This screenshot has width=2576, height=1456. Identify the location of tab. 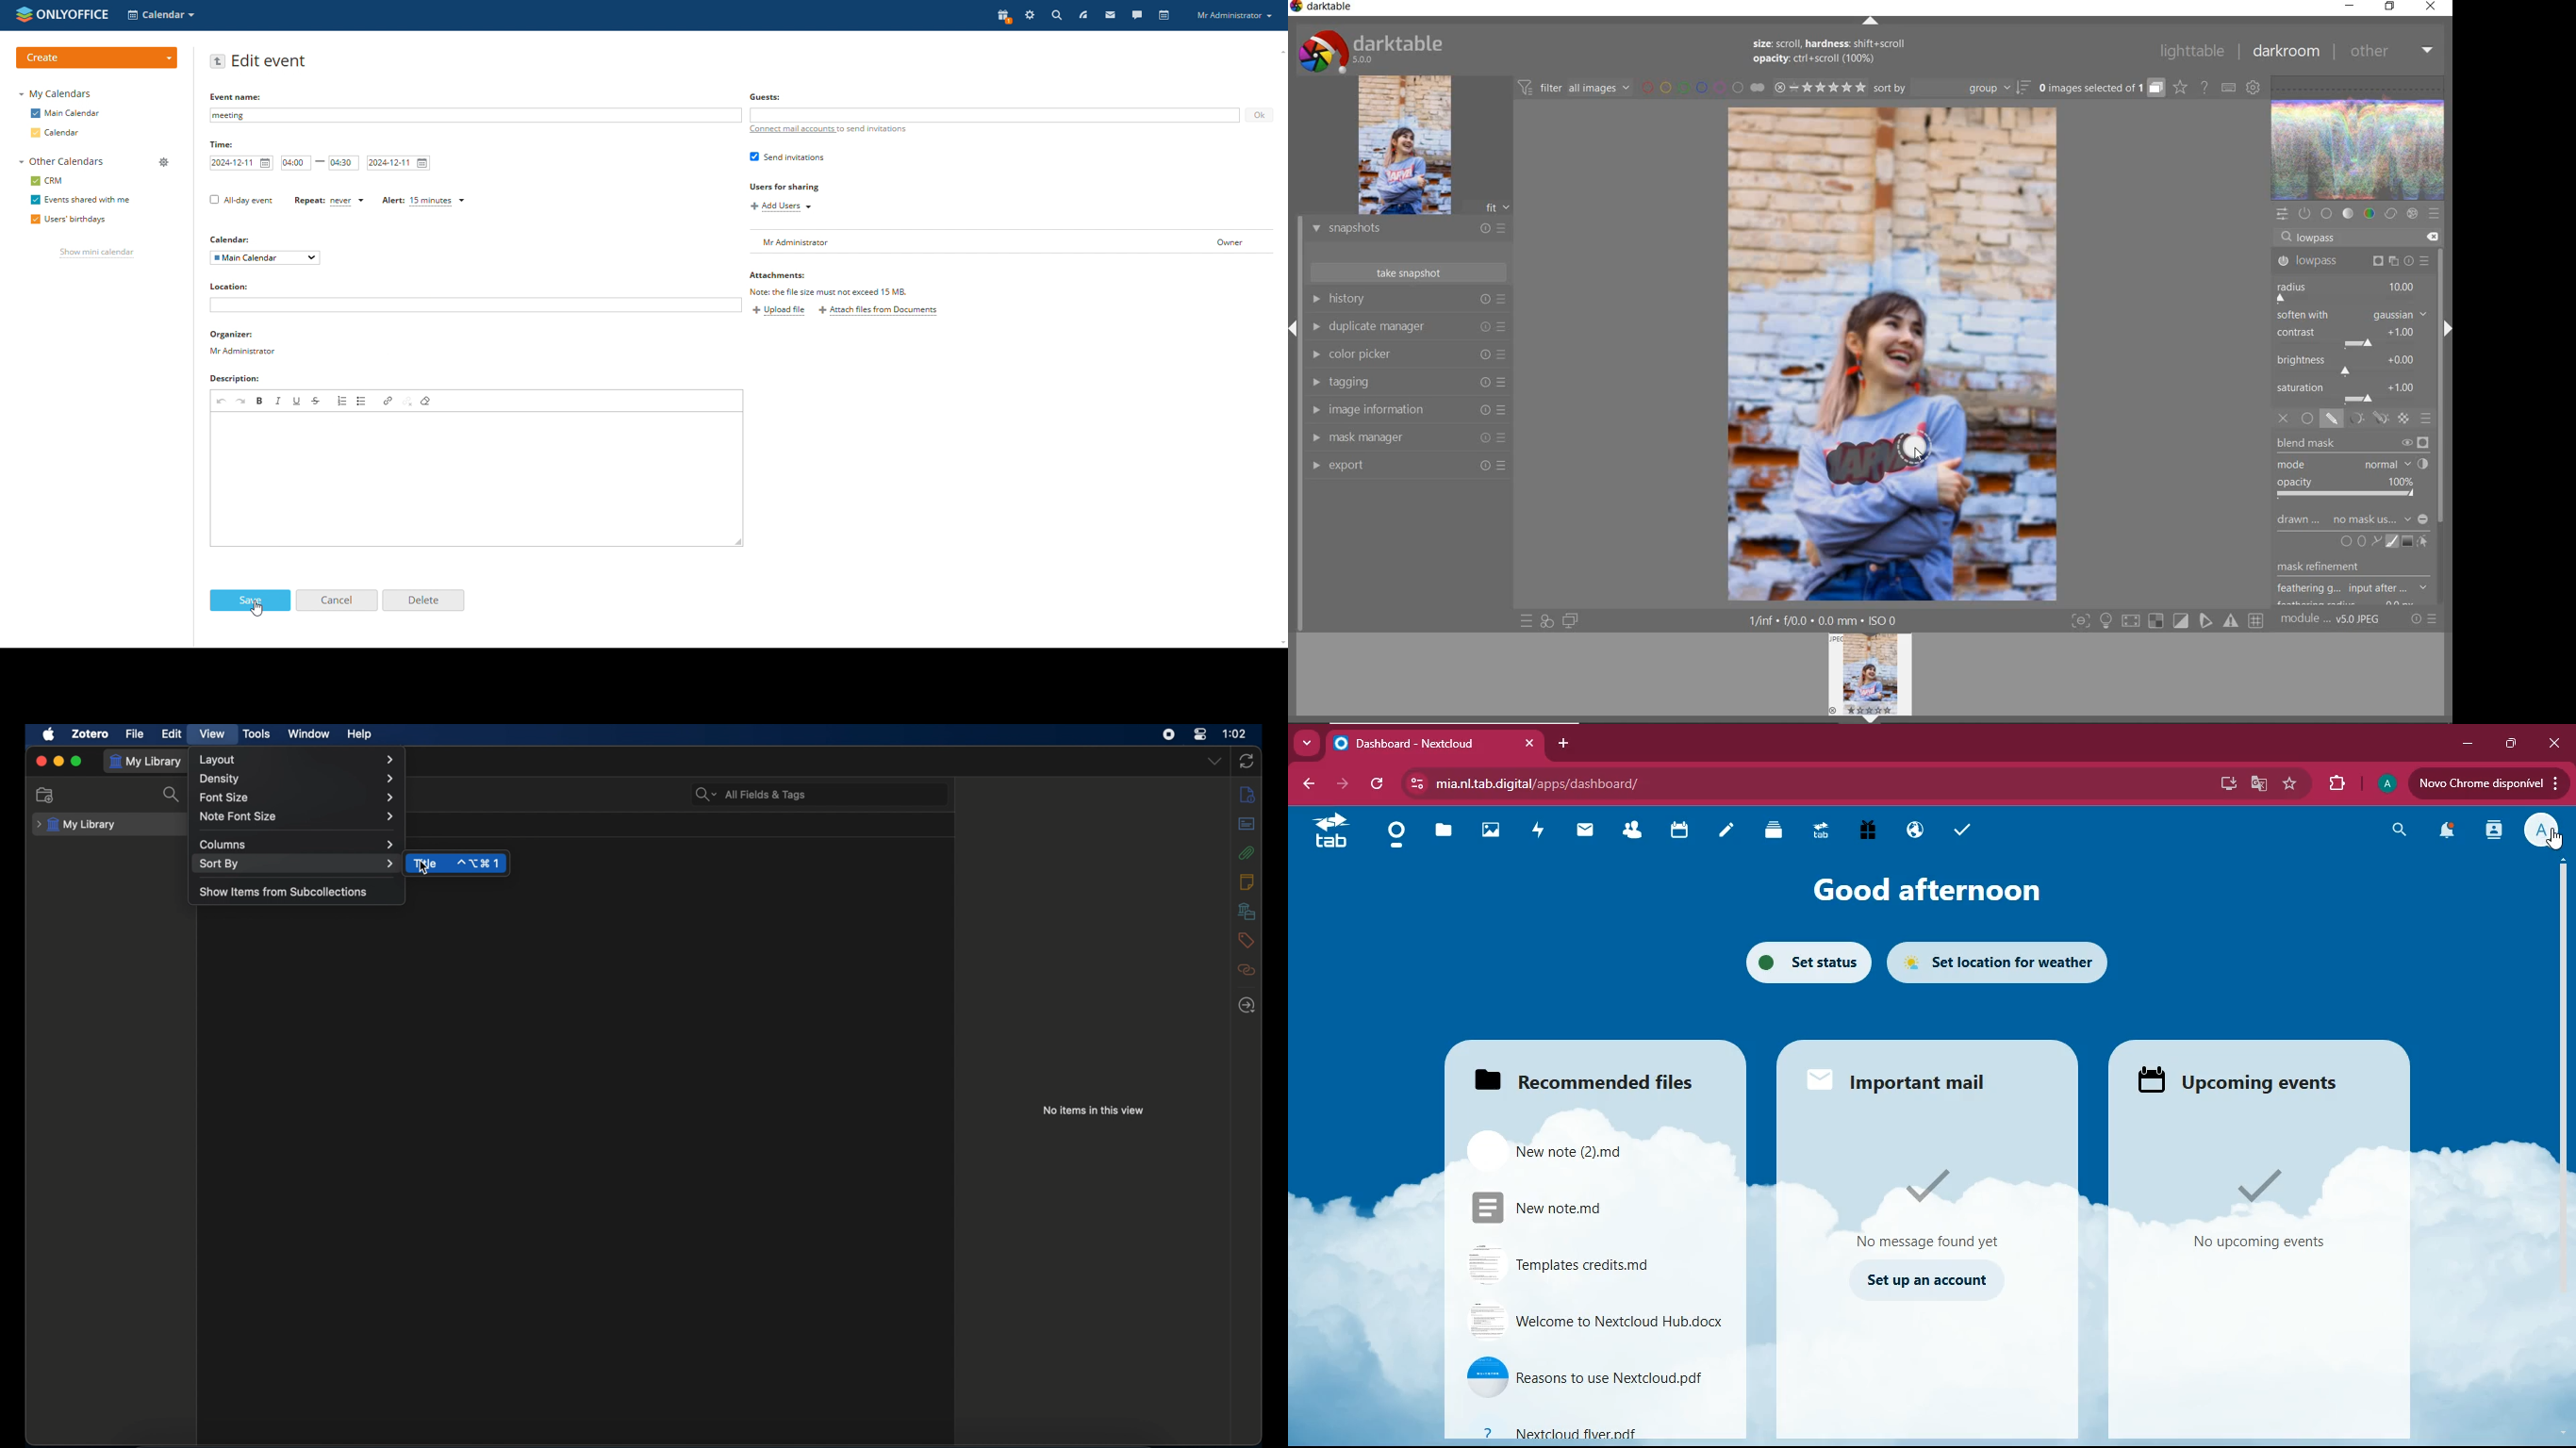
(1329, 839).